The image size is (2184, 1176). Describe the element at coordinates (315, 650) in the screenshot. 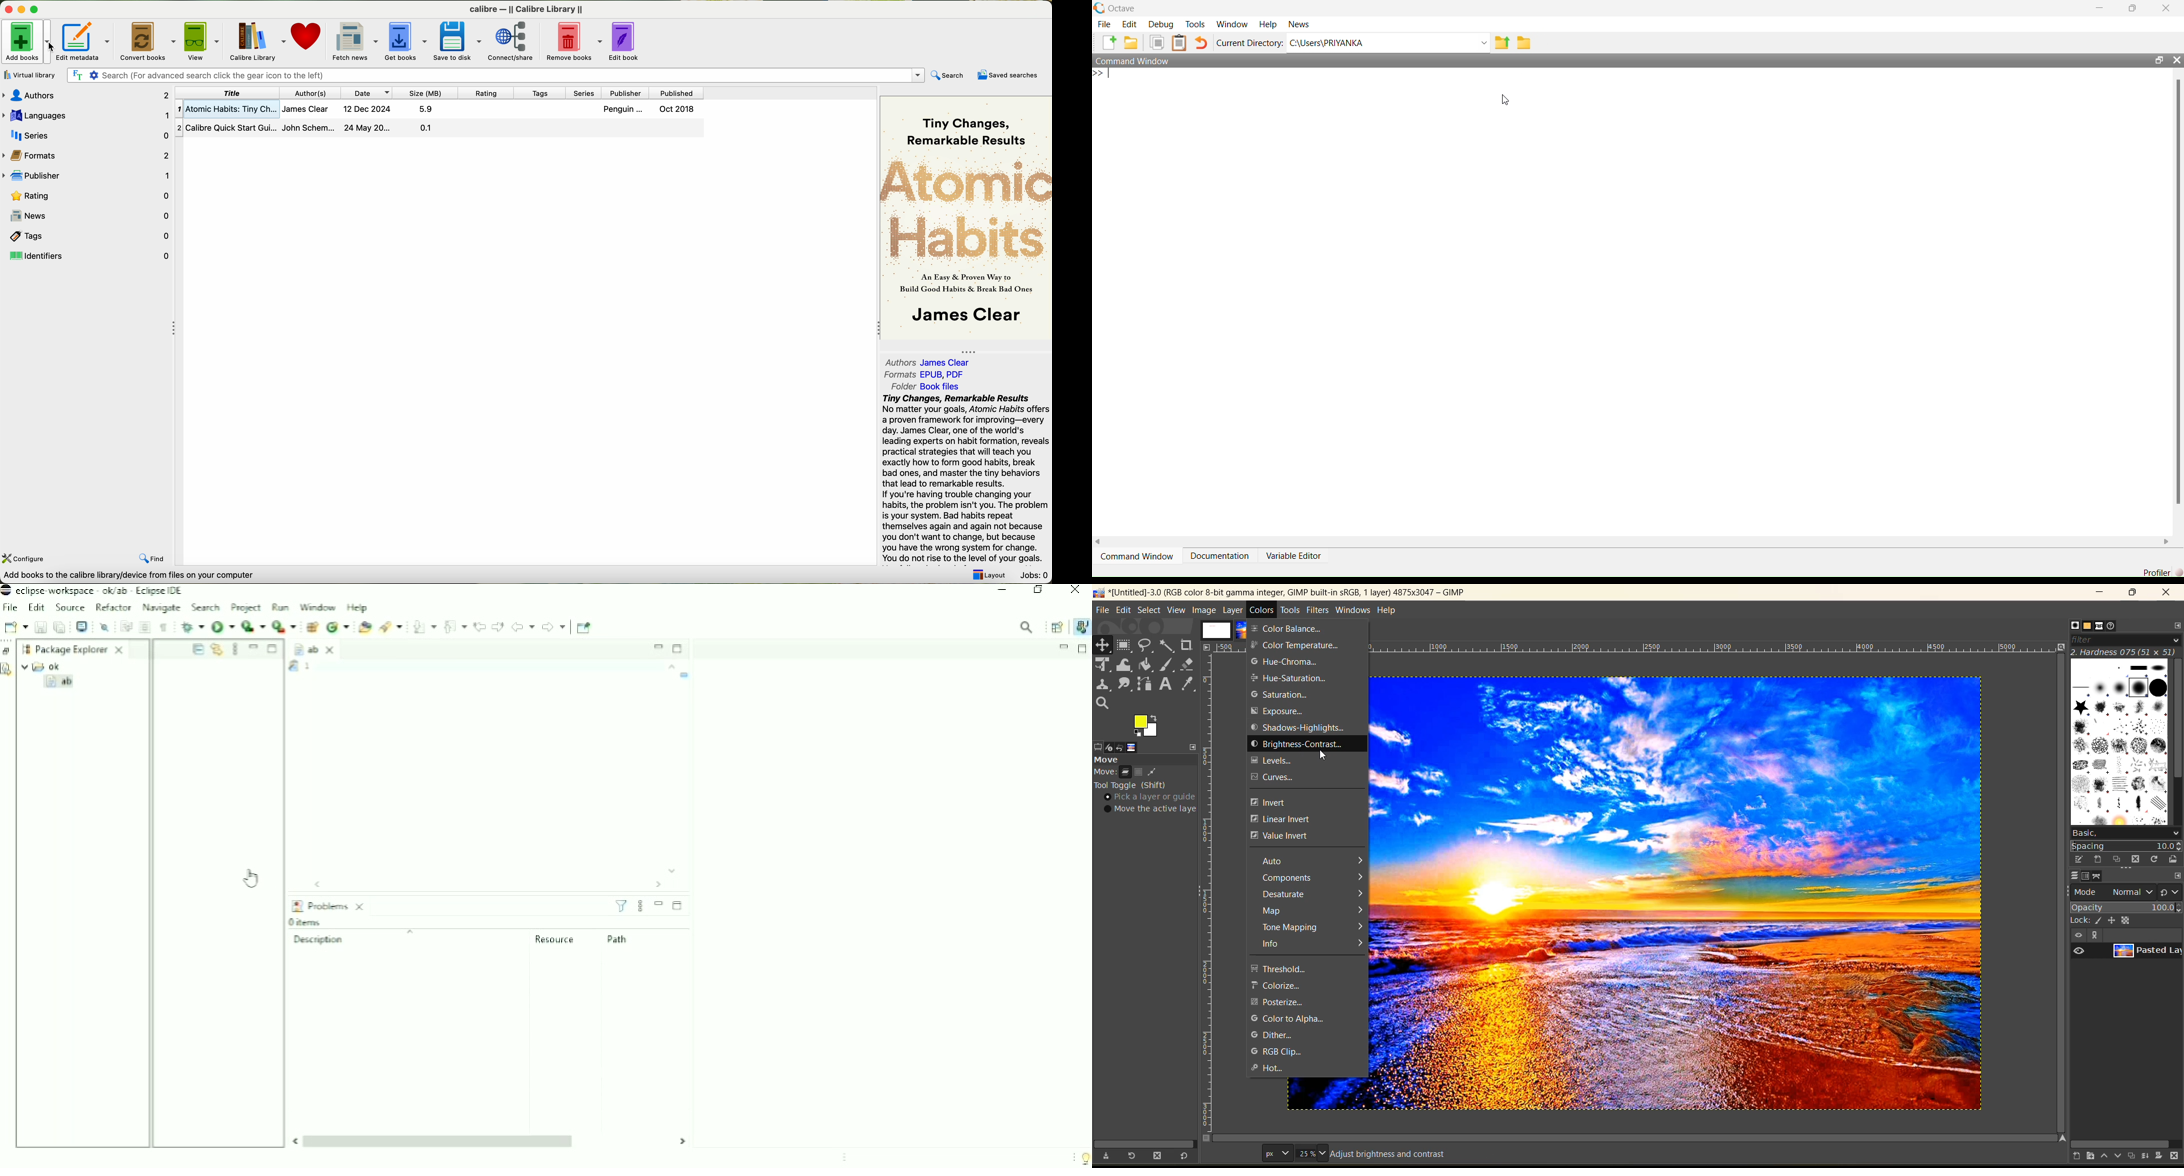

I see `ab` at that location.